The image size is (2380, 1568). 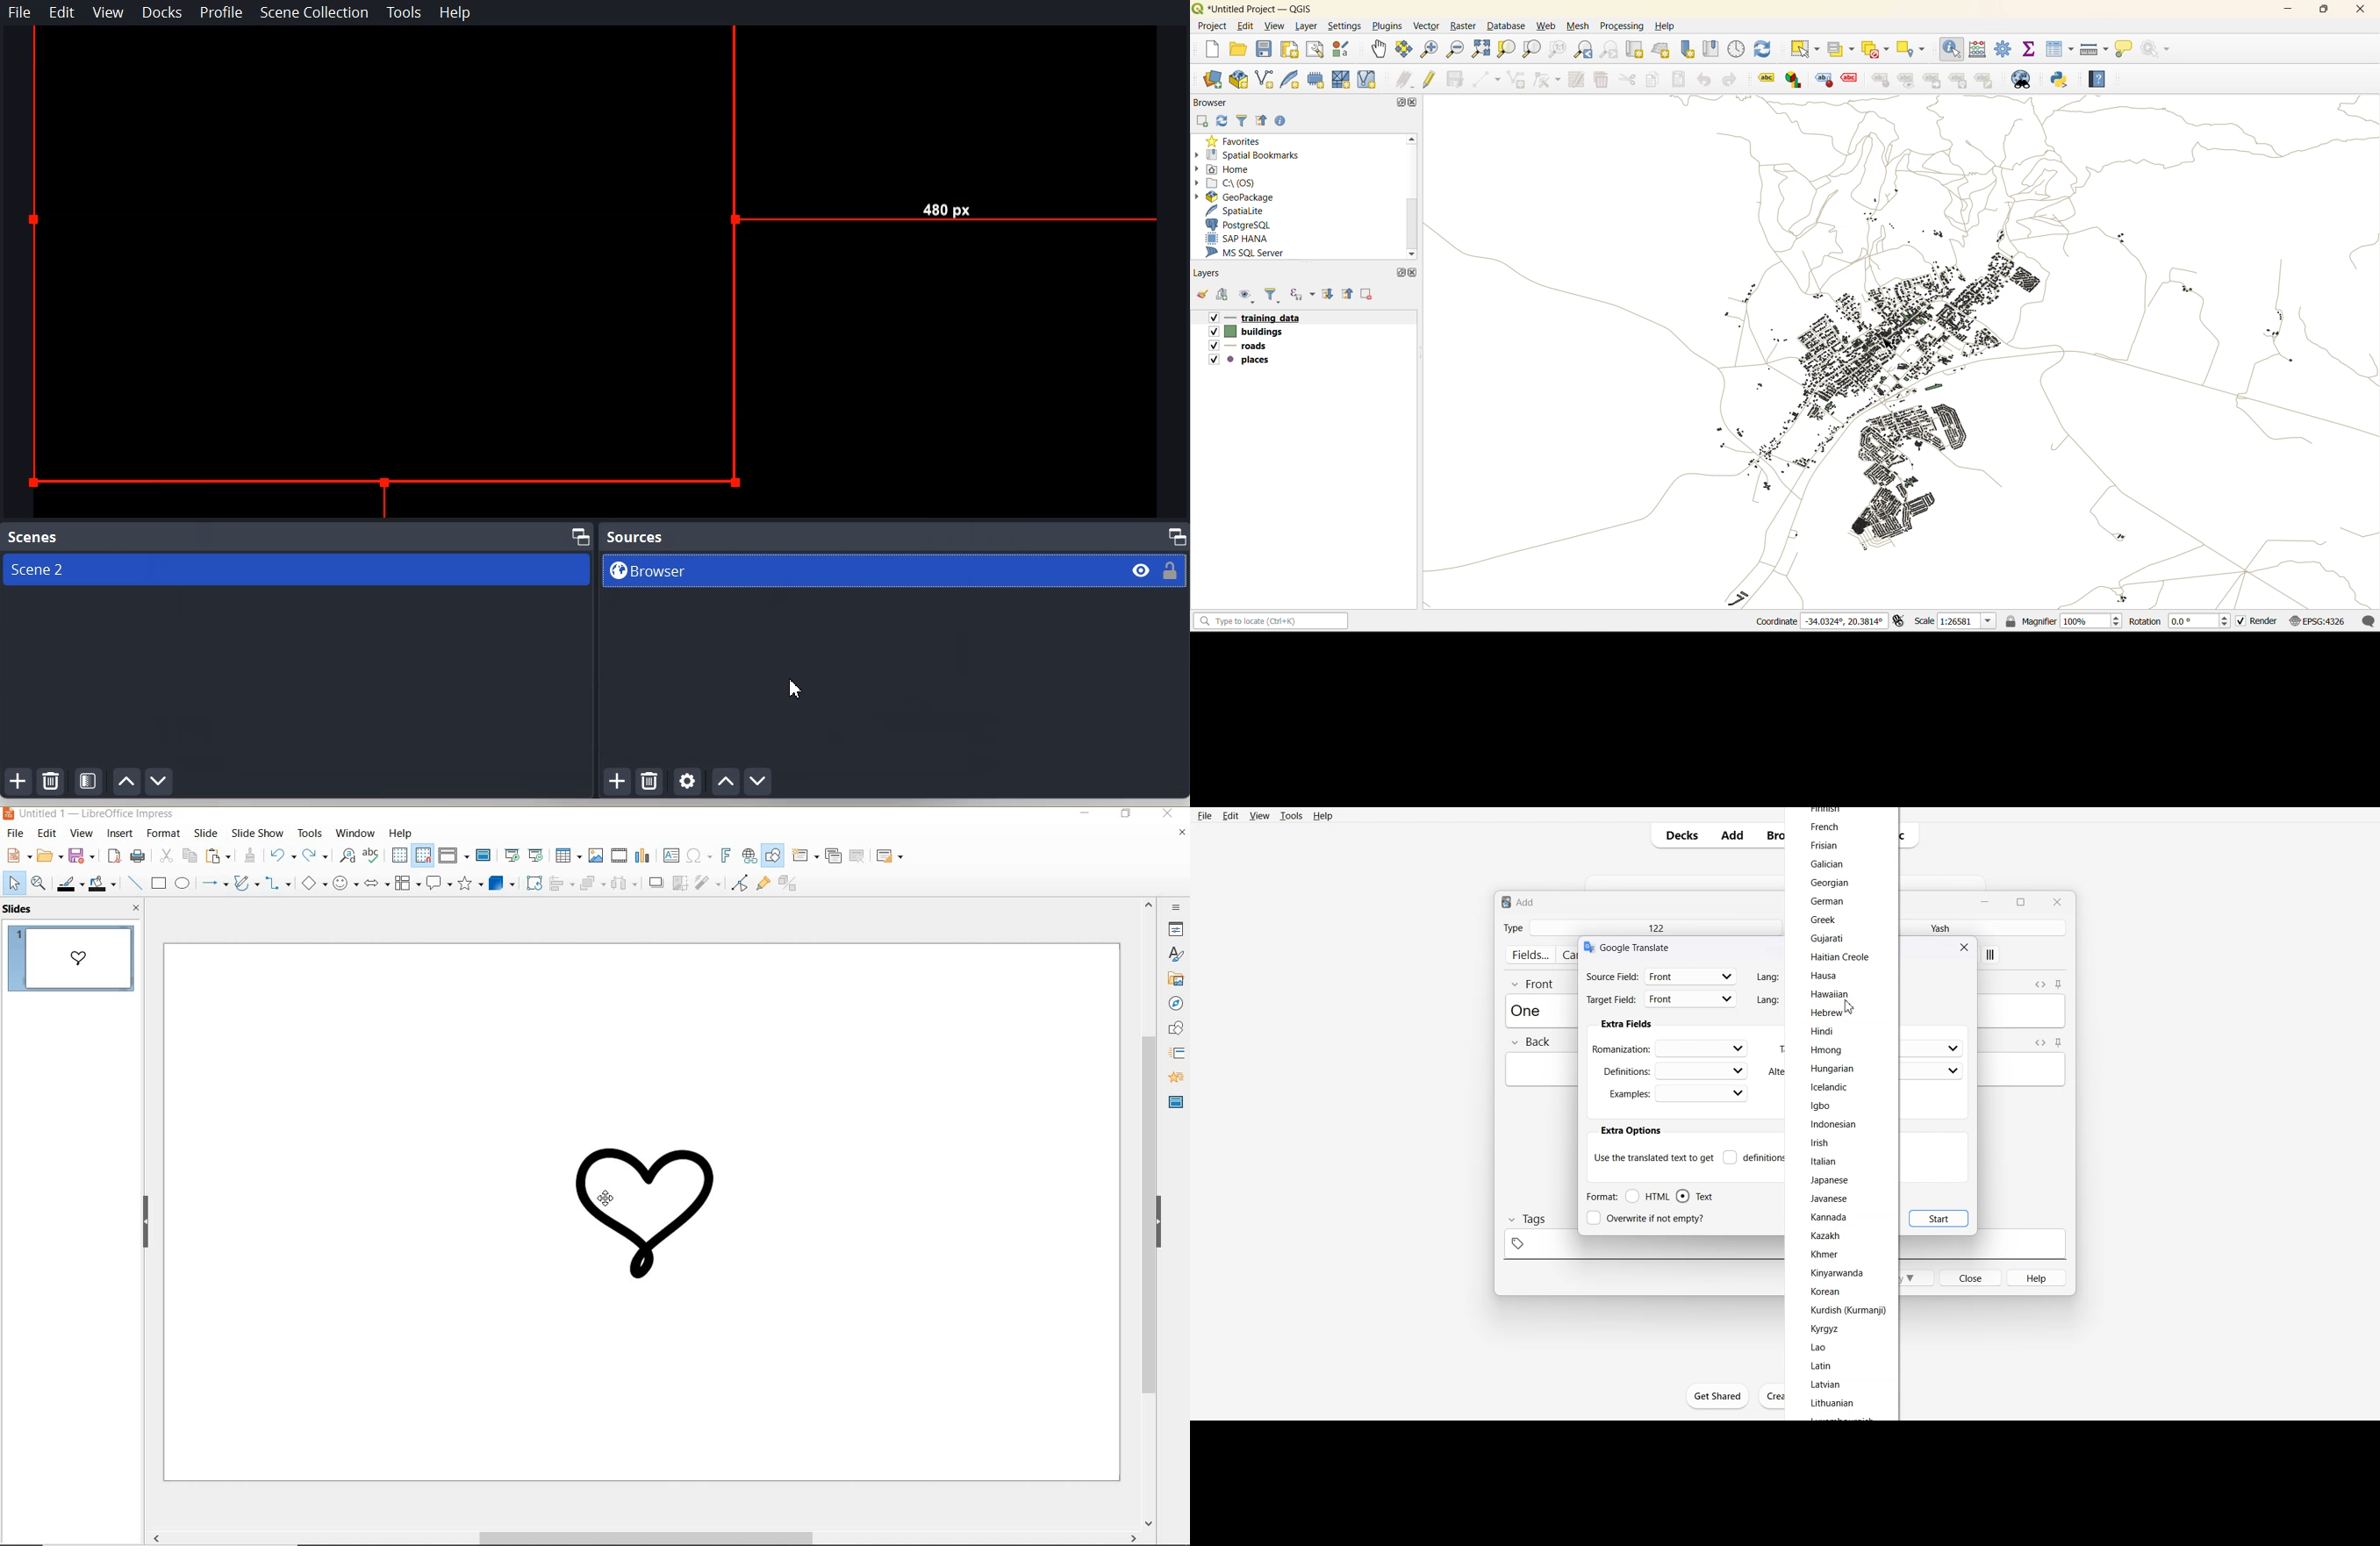 I want to click on Open Source Properties, so click(x=687, y=782).